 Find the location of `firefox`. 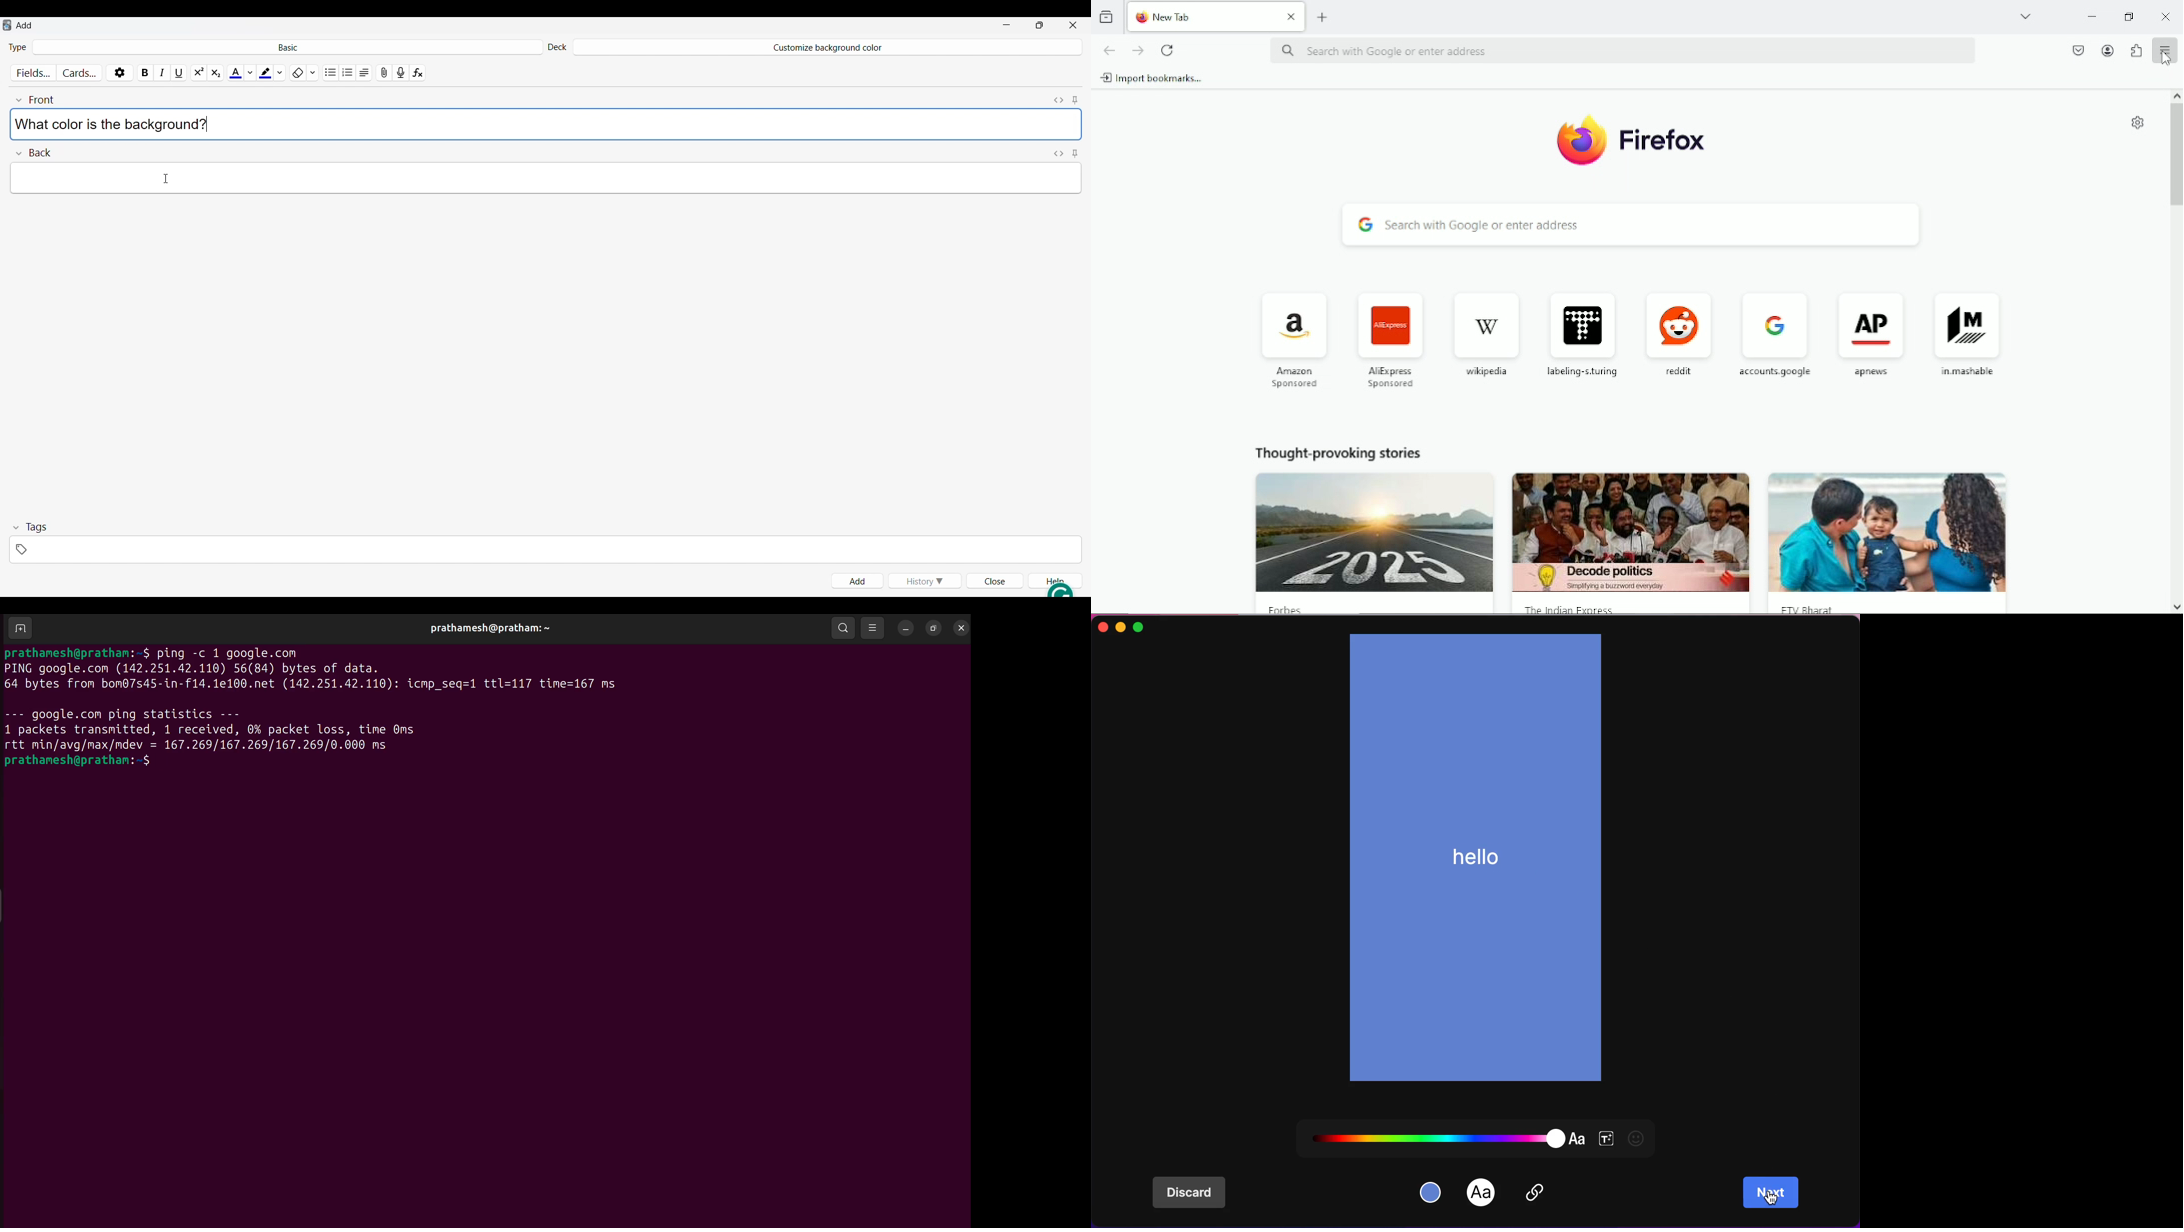

firefox is located at coordinates (1638, 139).